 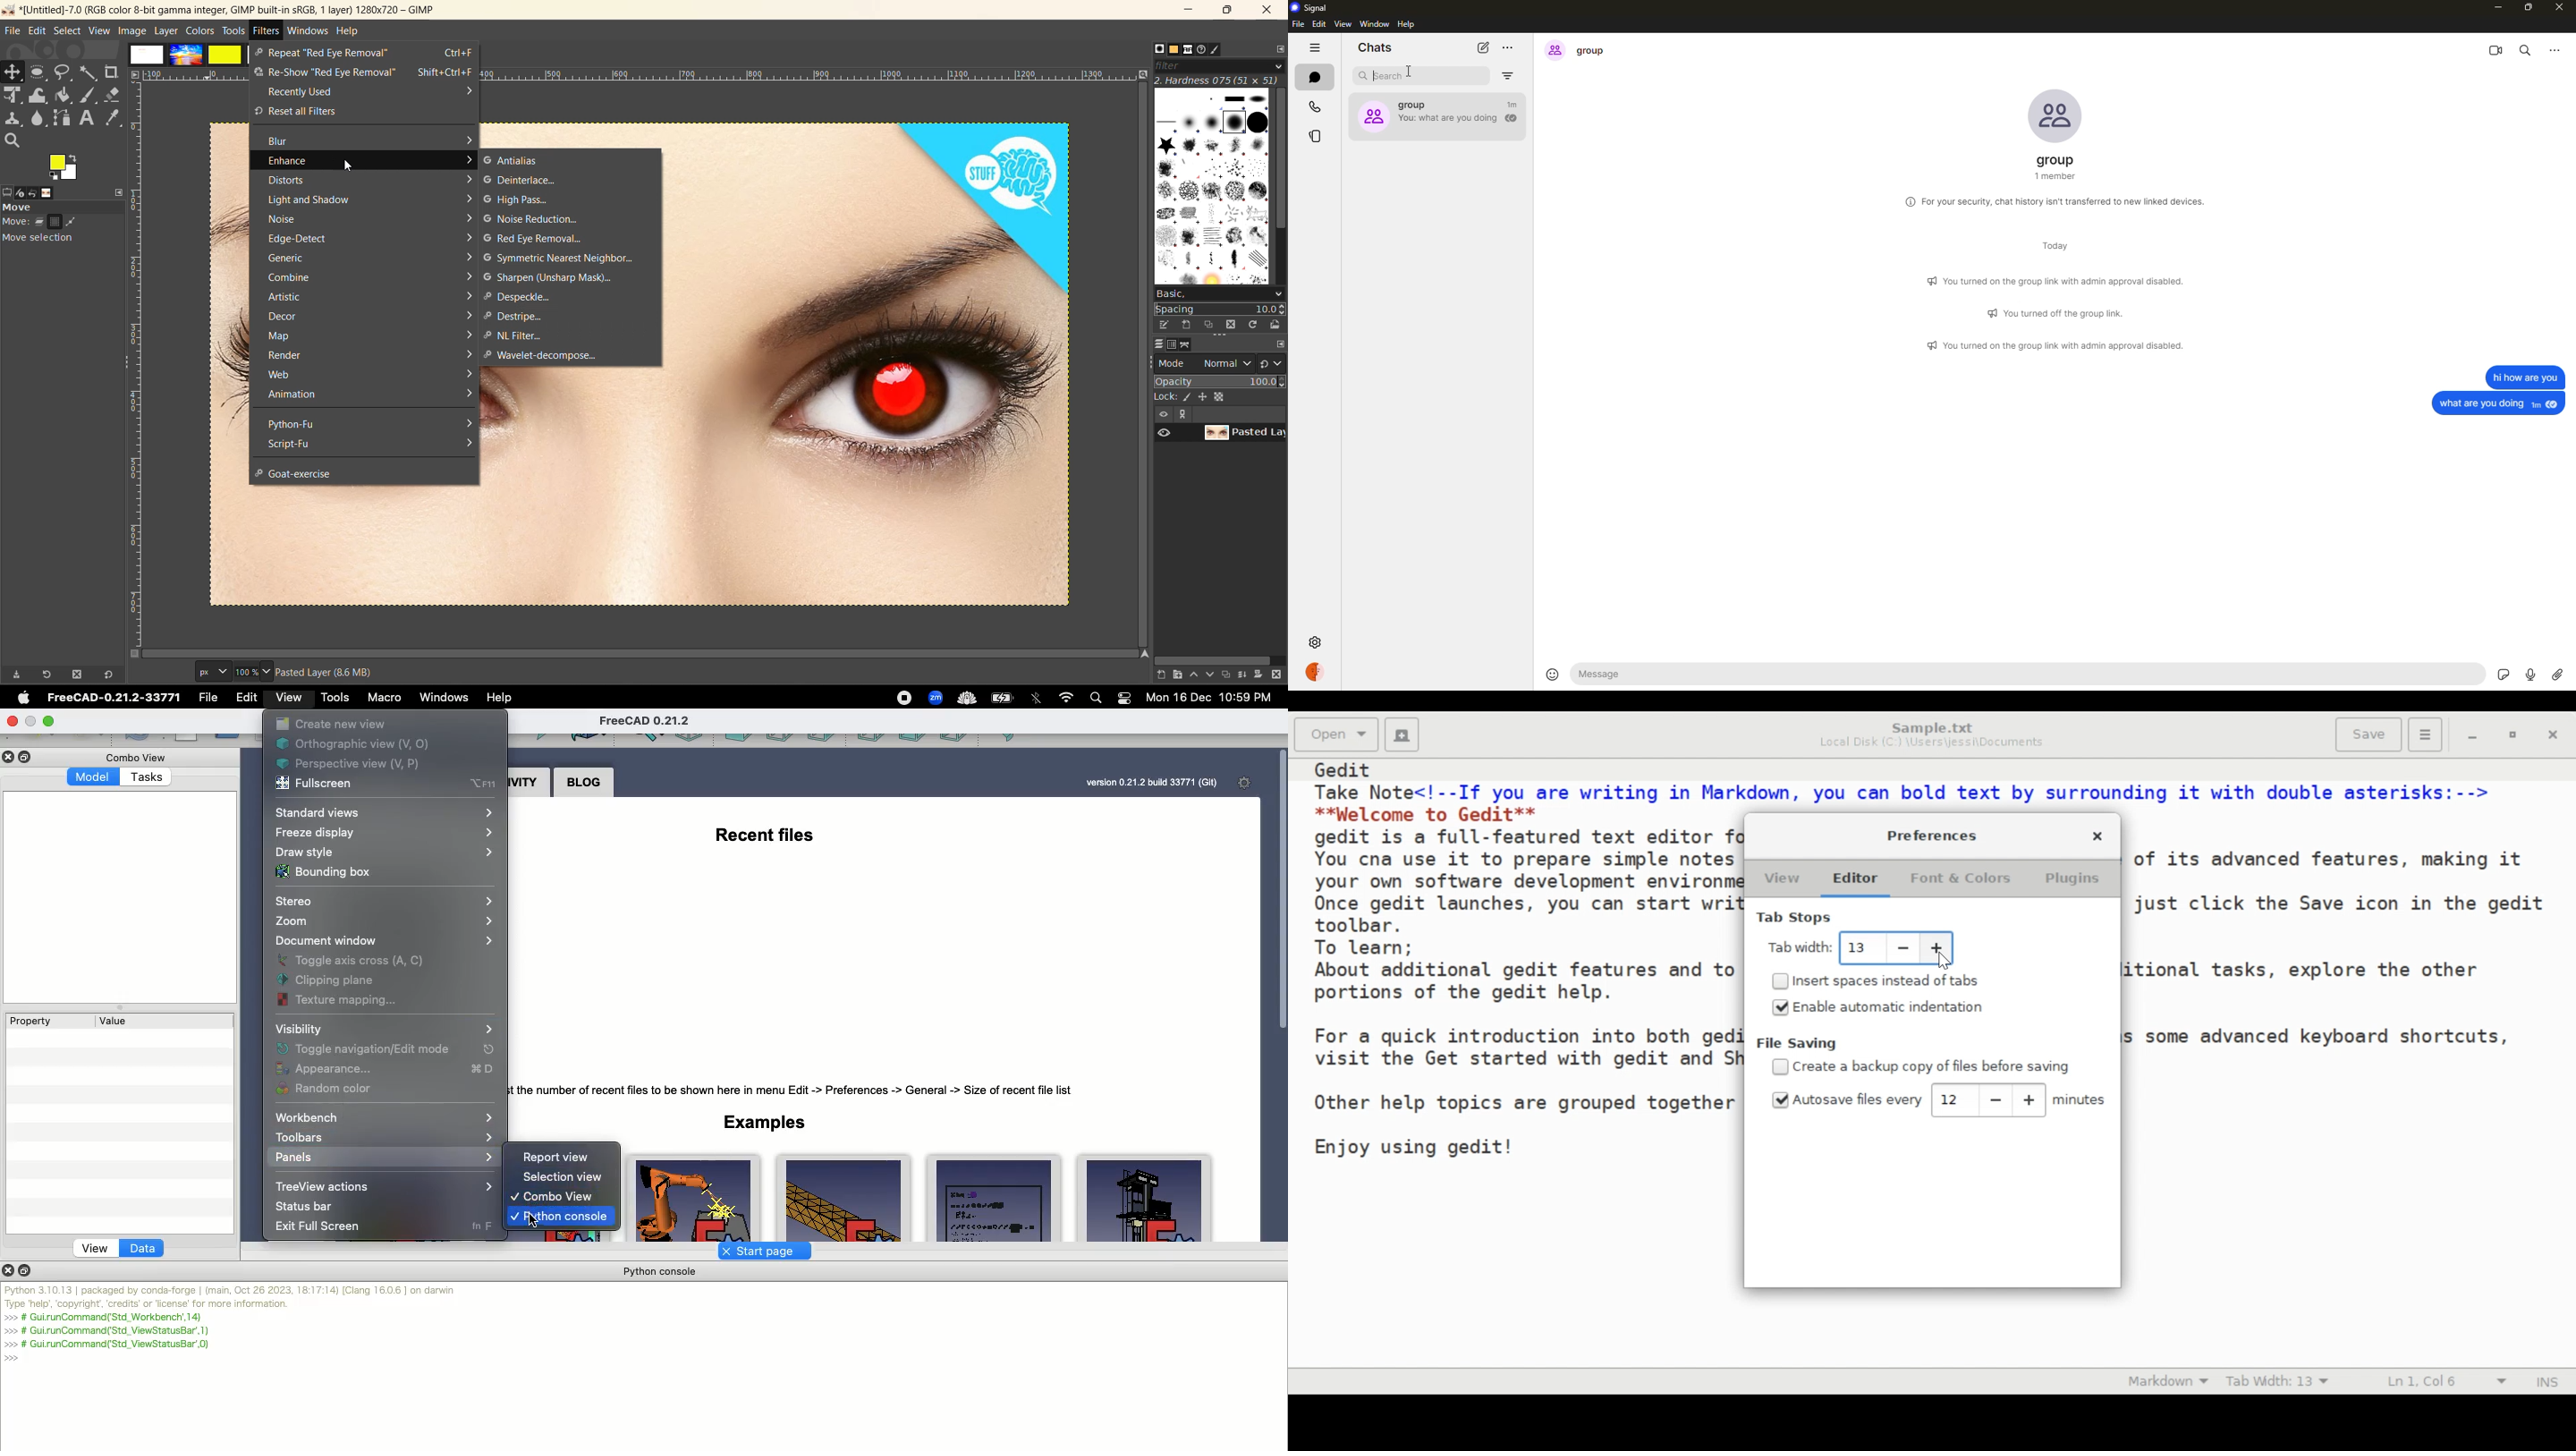 What do you see at coordinates (1413, 73) in the screenshot?
I see `cursor` at bounding box center [1413, 73].